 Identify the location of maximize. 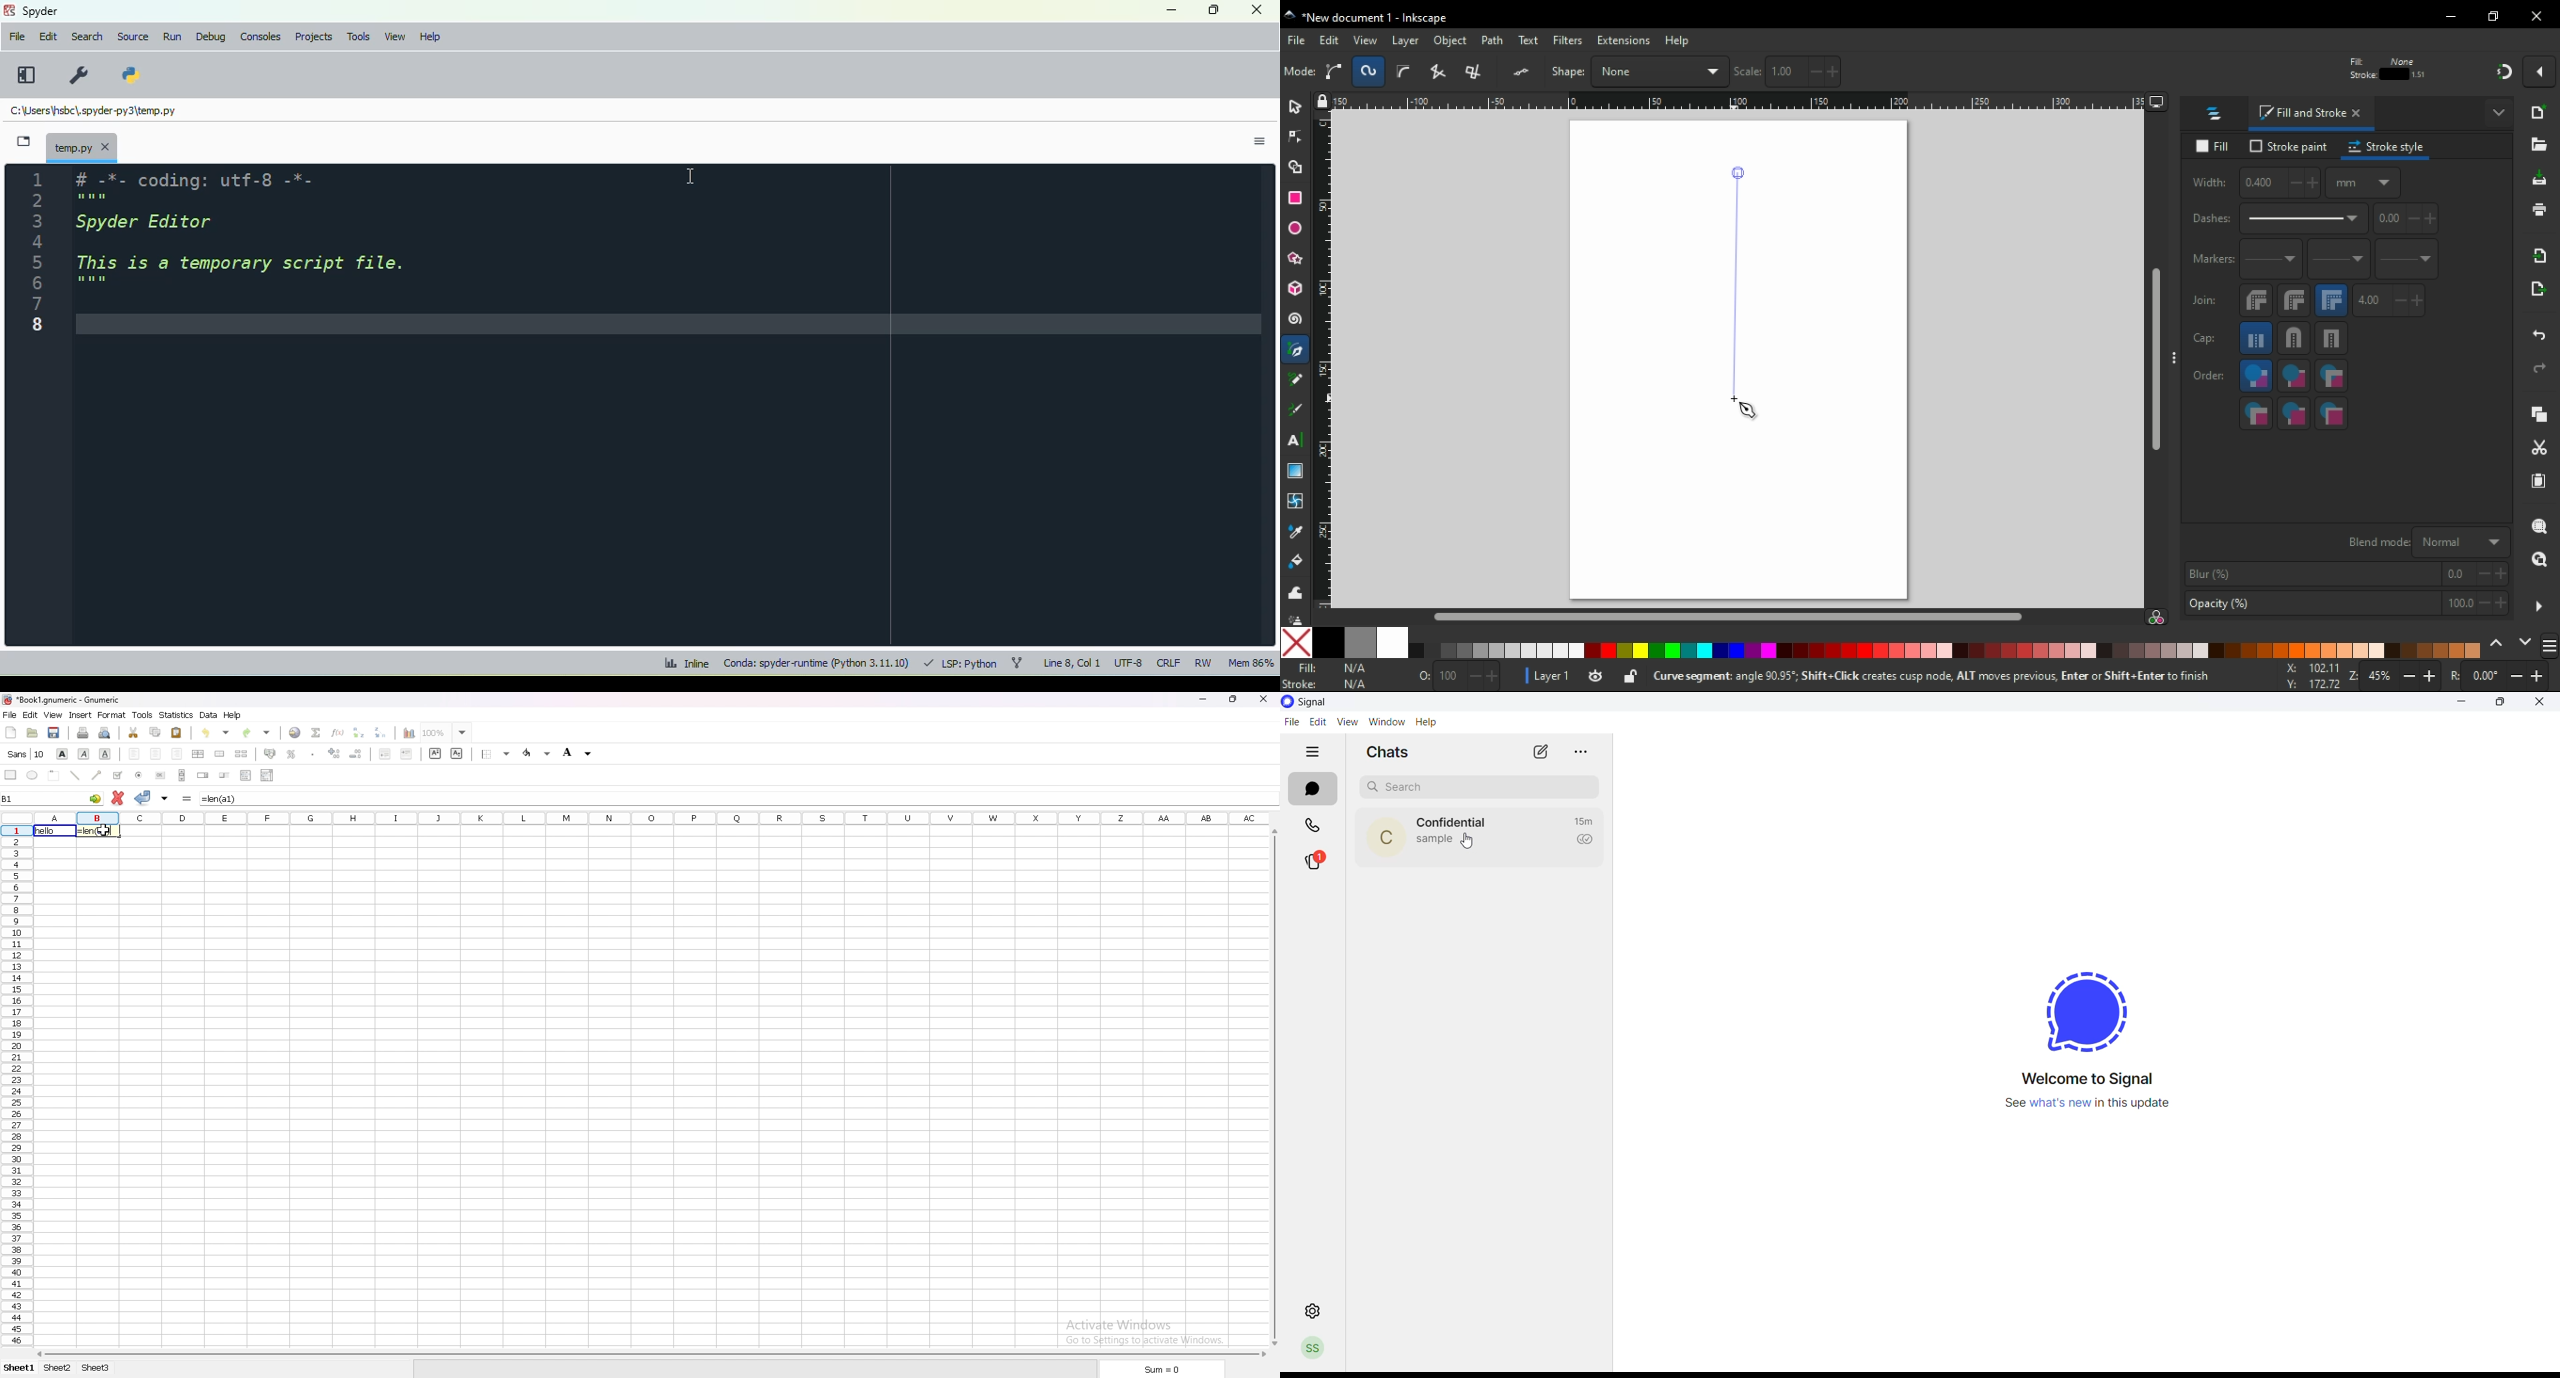
(1213, 9).